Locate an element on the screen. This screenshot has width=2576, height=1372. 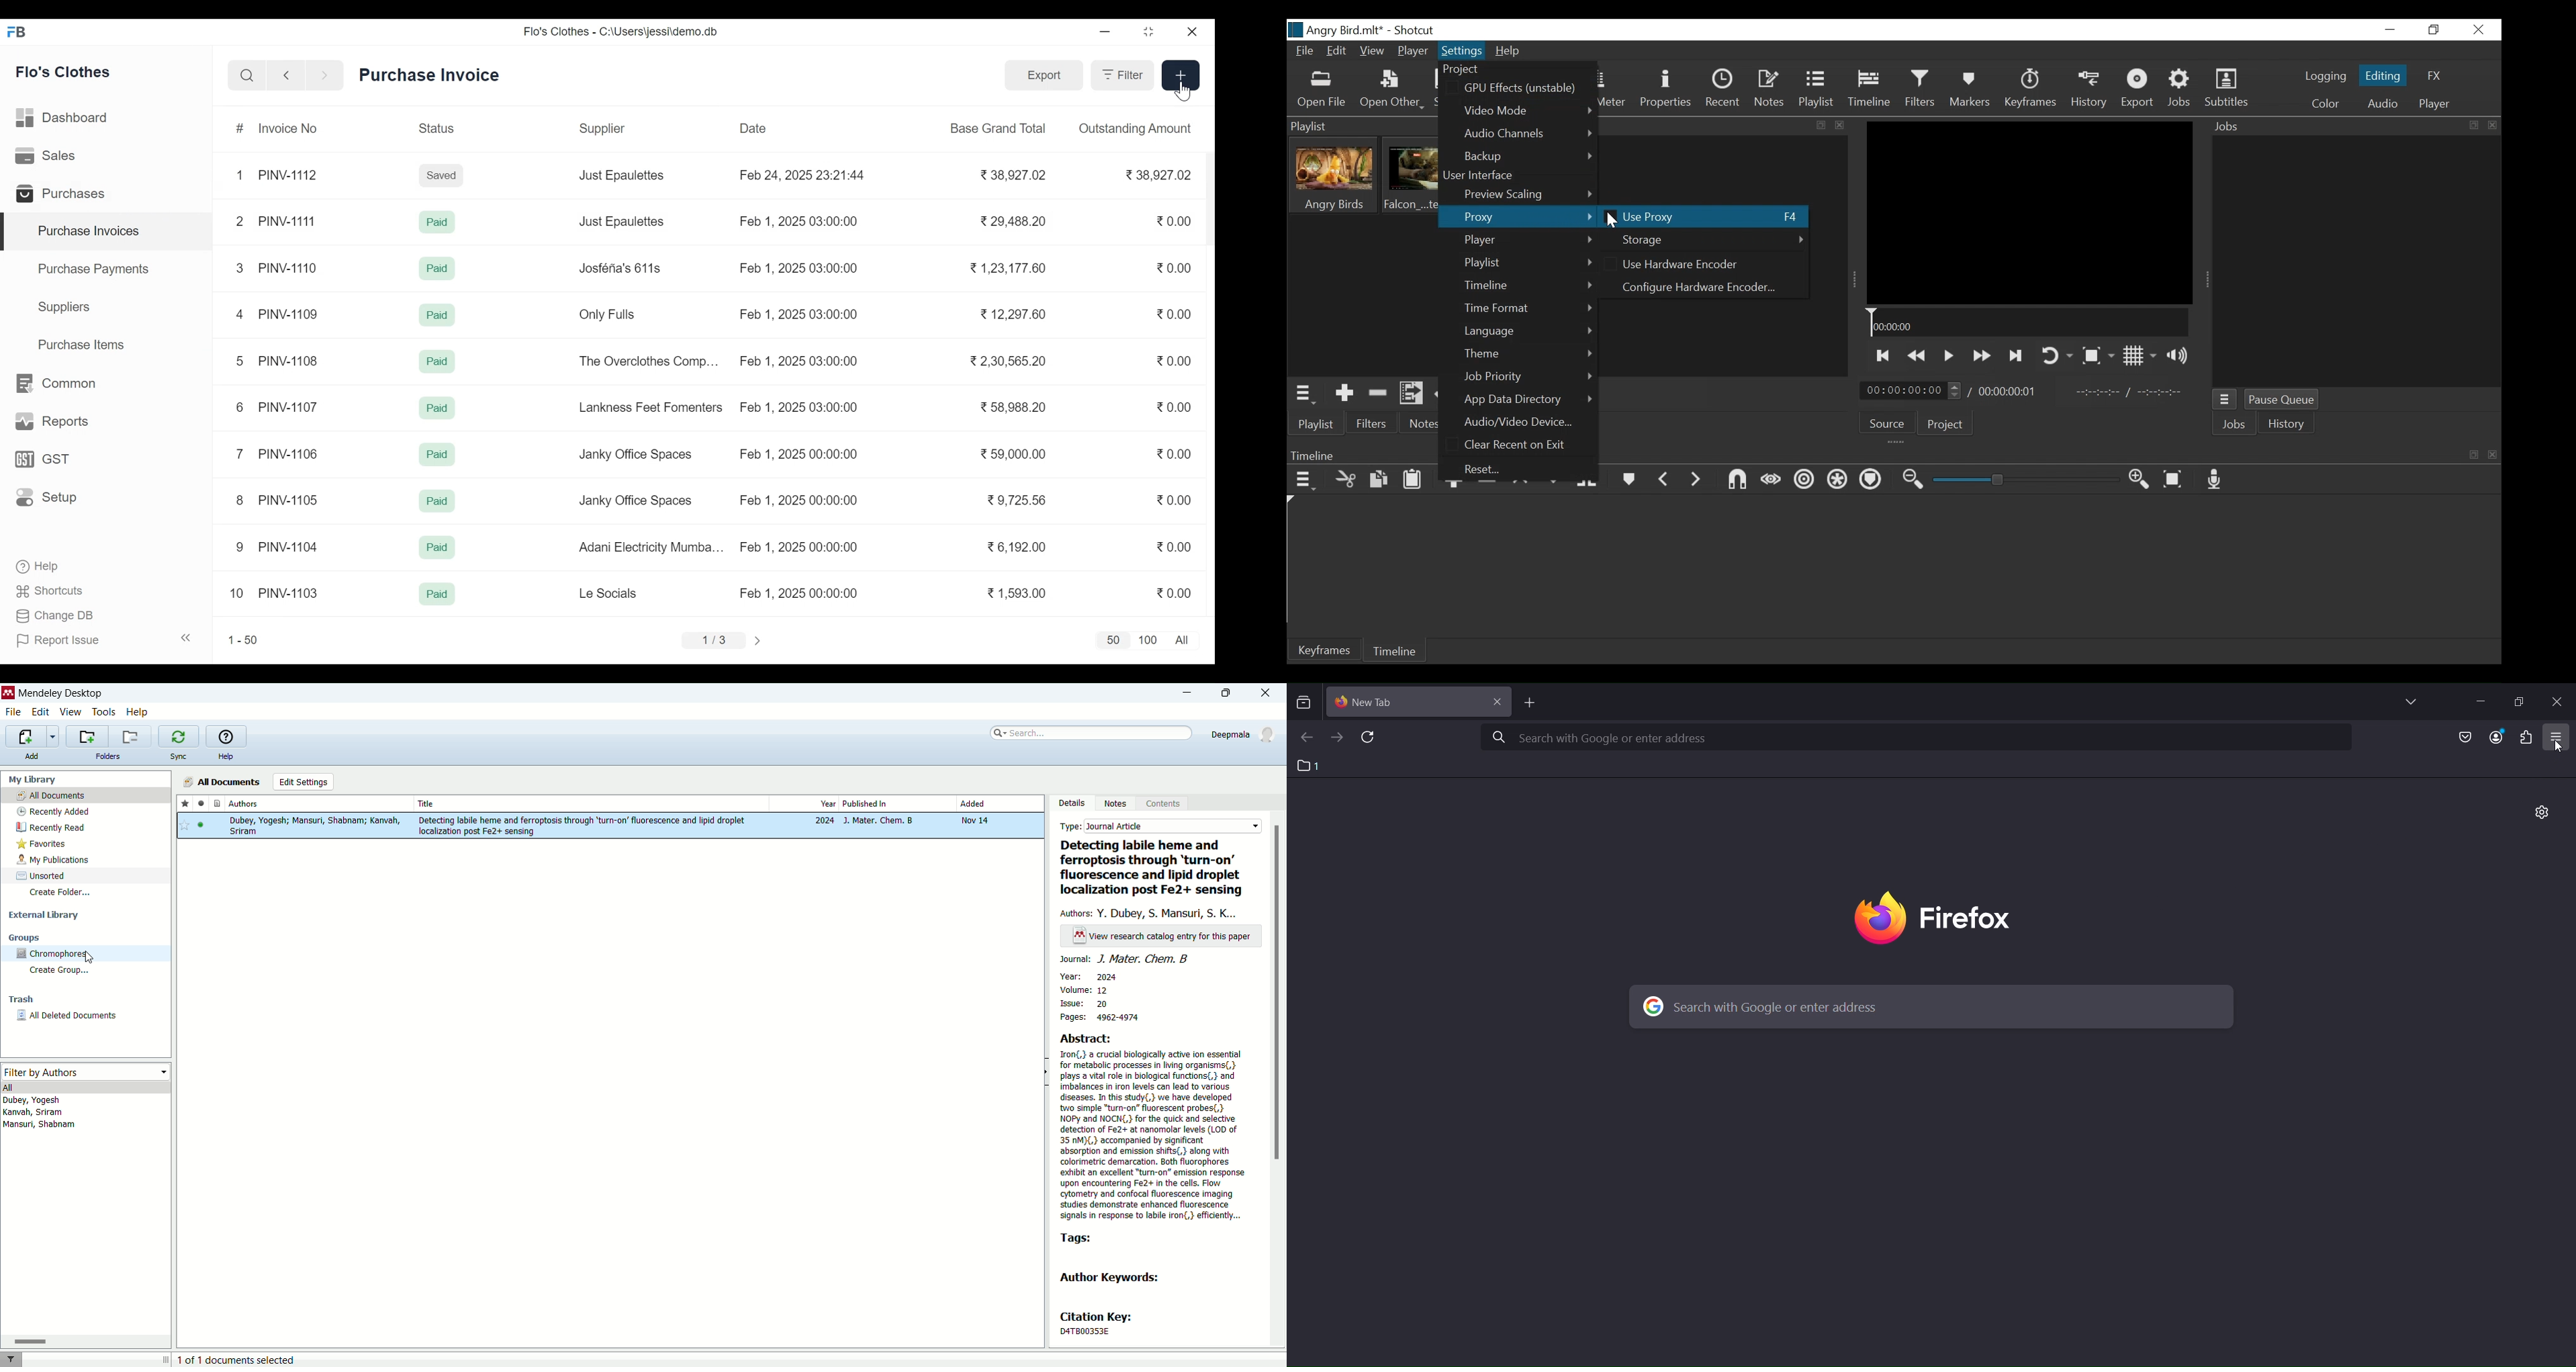
Append is located at coordinates (1452, 486).